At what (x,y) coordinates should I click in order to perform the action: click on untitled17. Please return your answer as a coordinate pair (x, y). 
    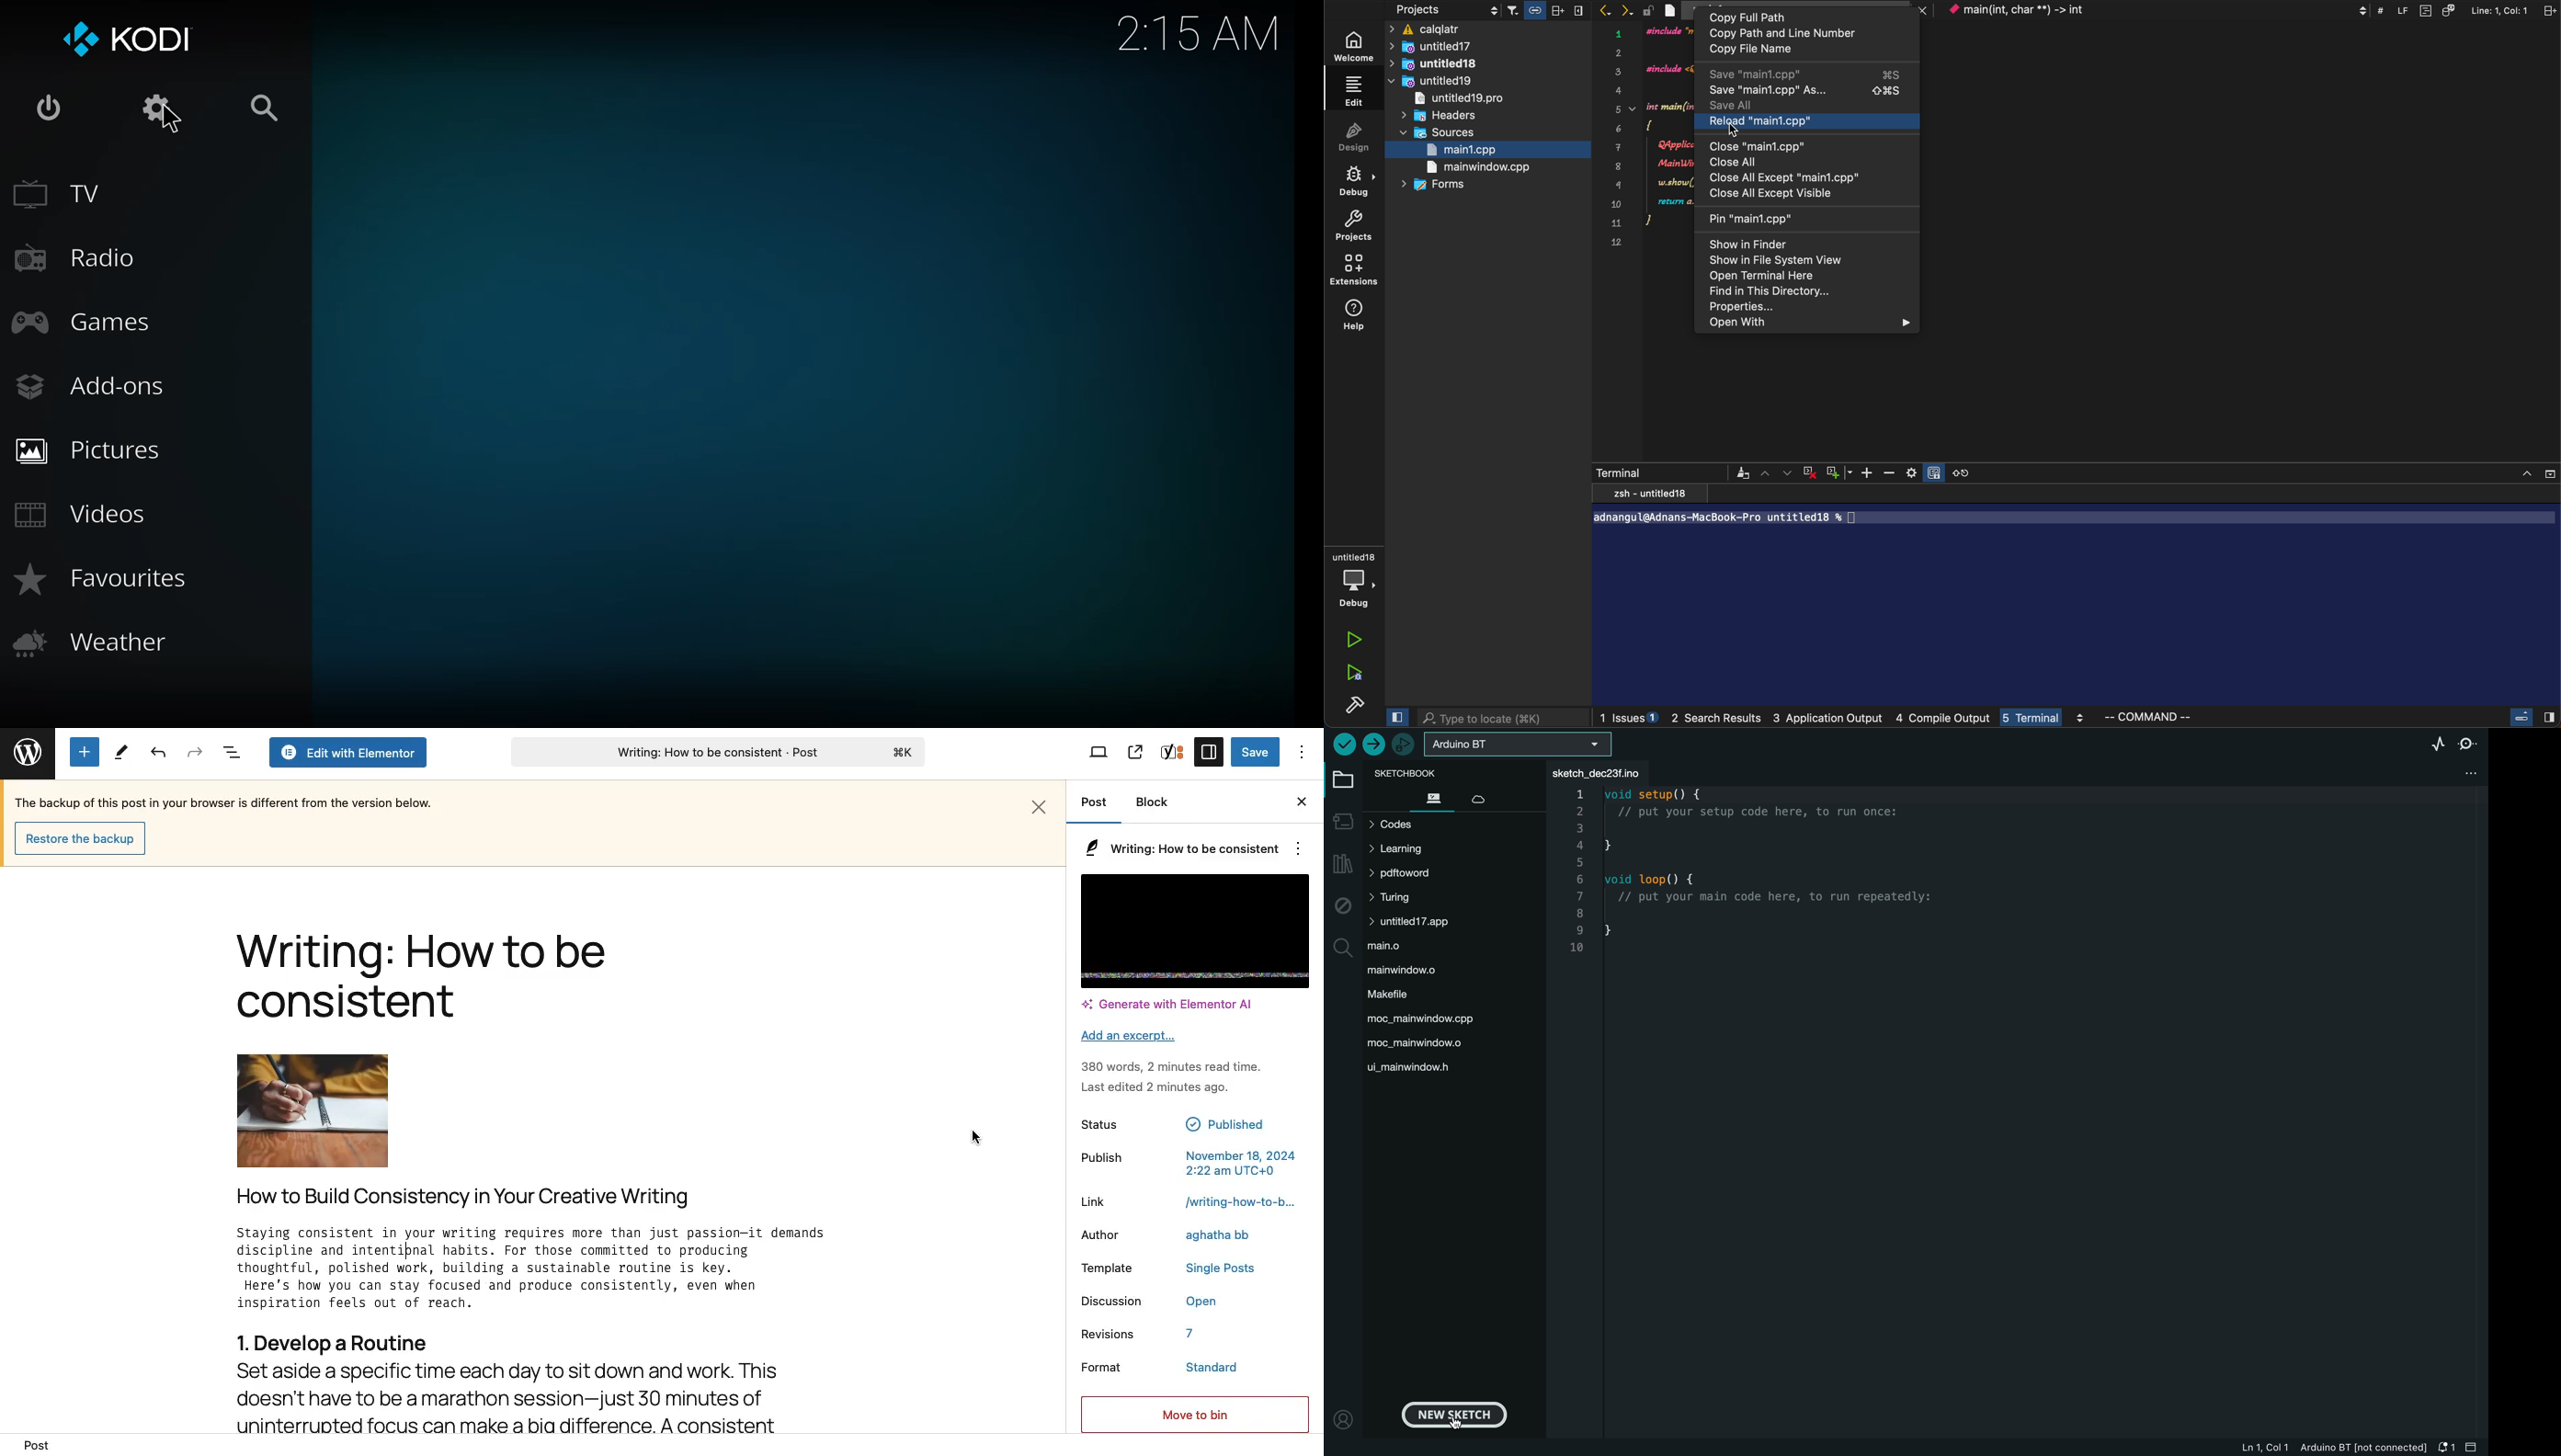
    Looking at the image, I should click on (1454, 47).